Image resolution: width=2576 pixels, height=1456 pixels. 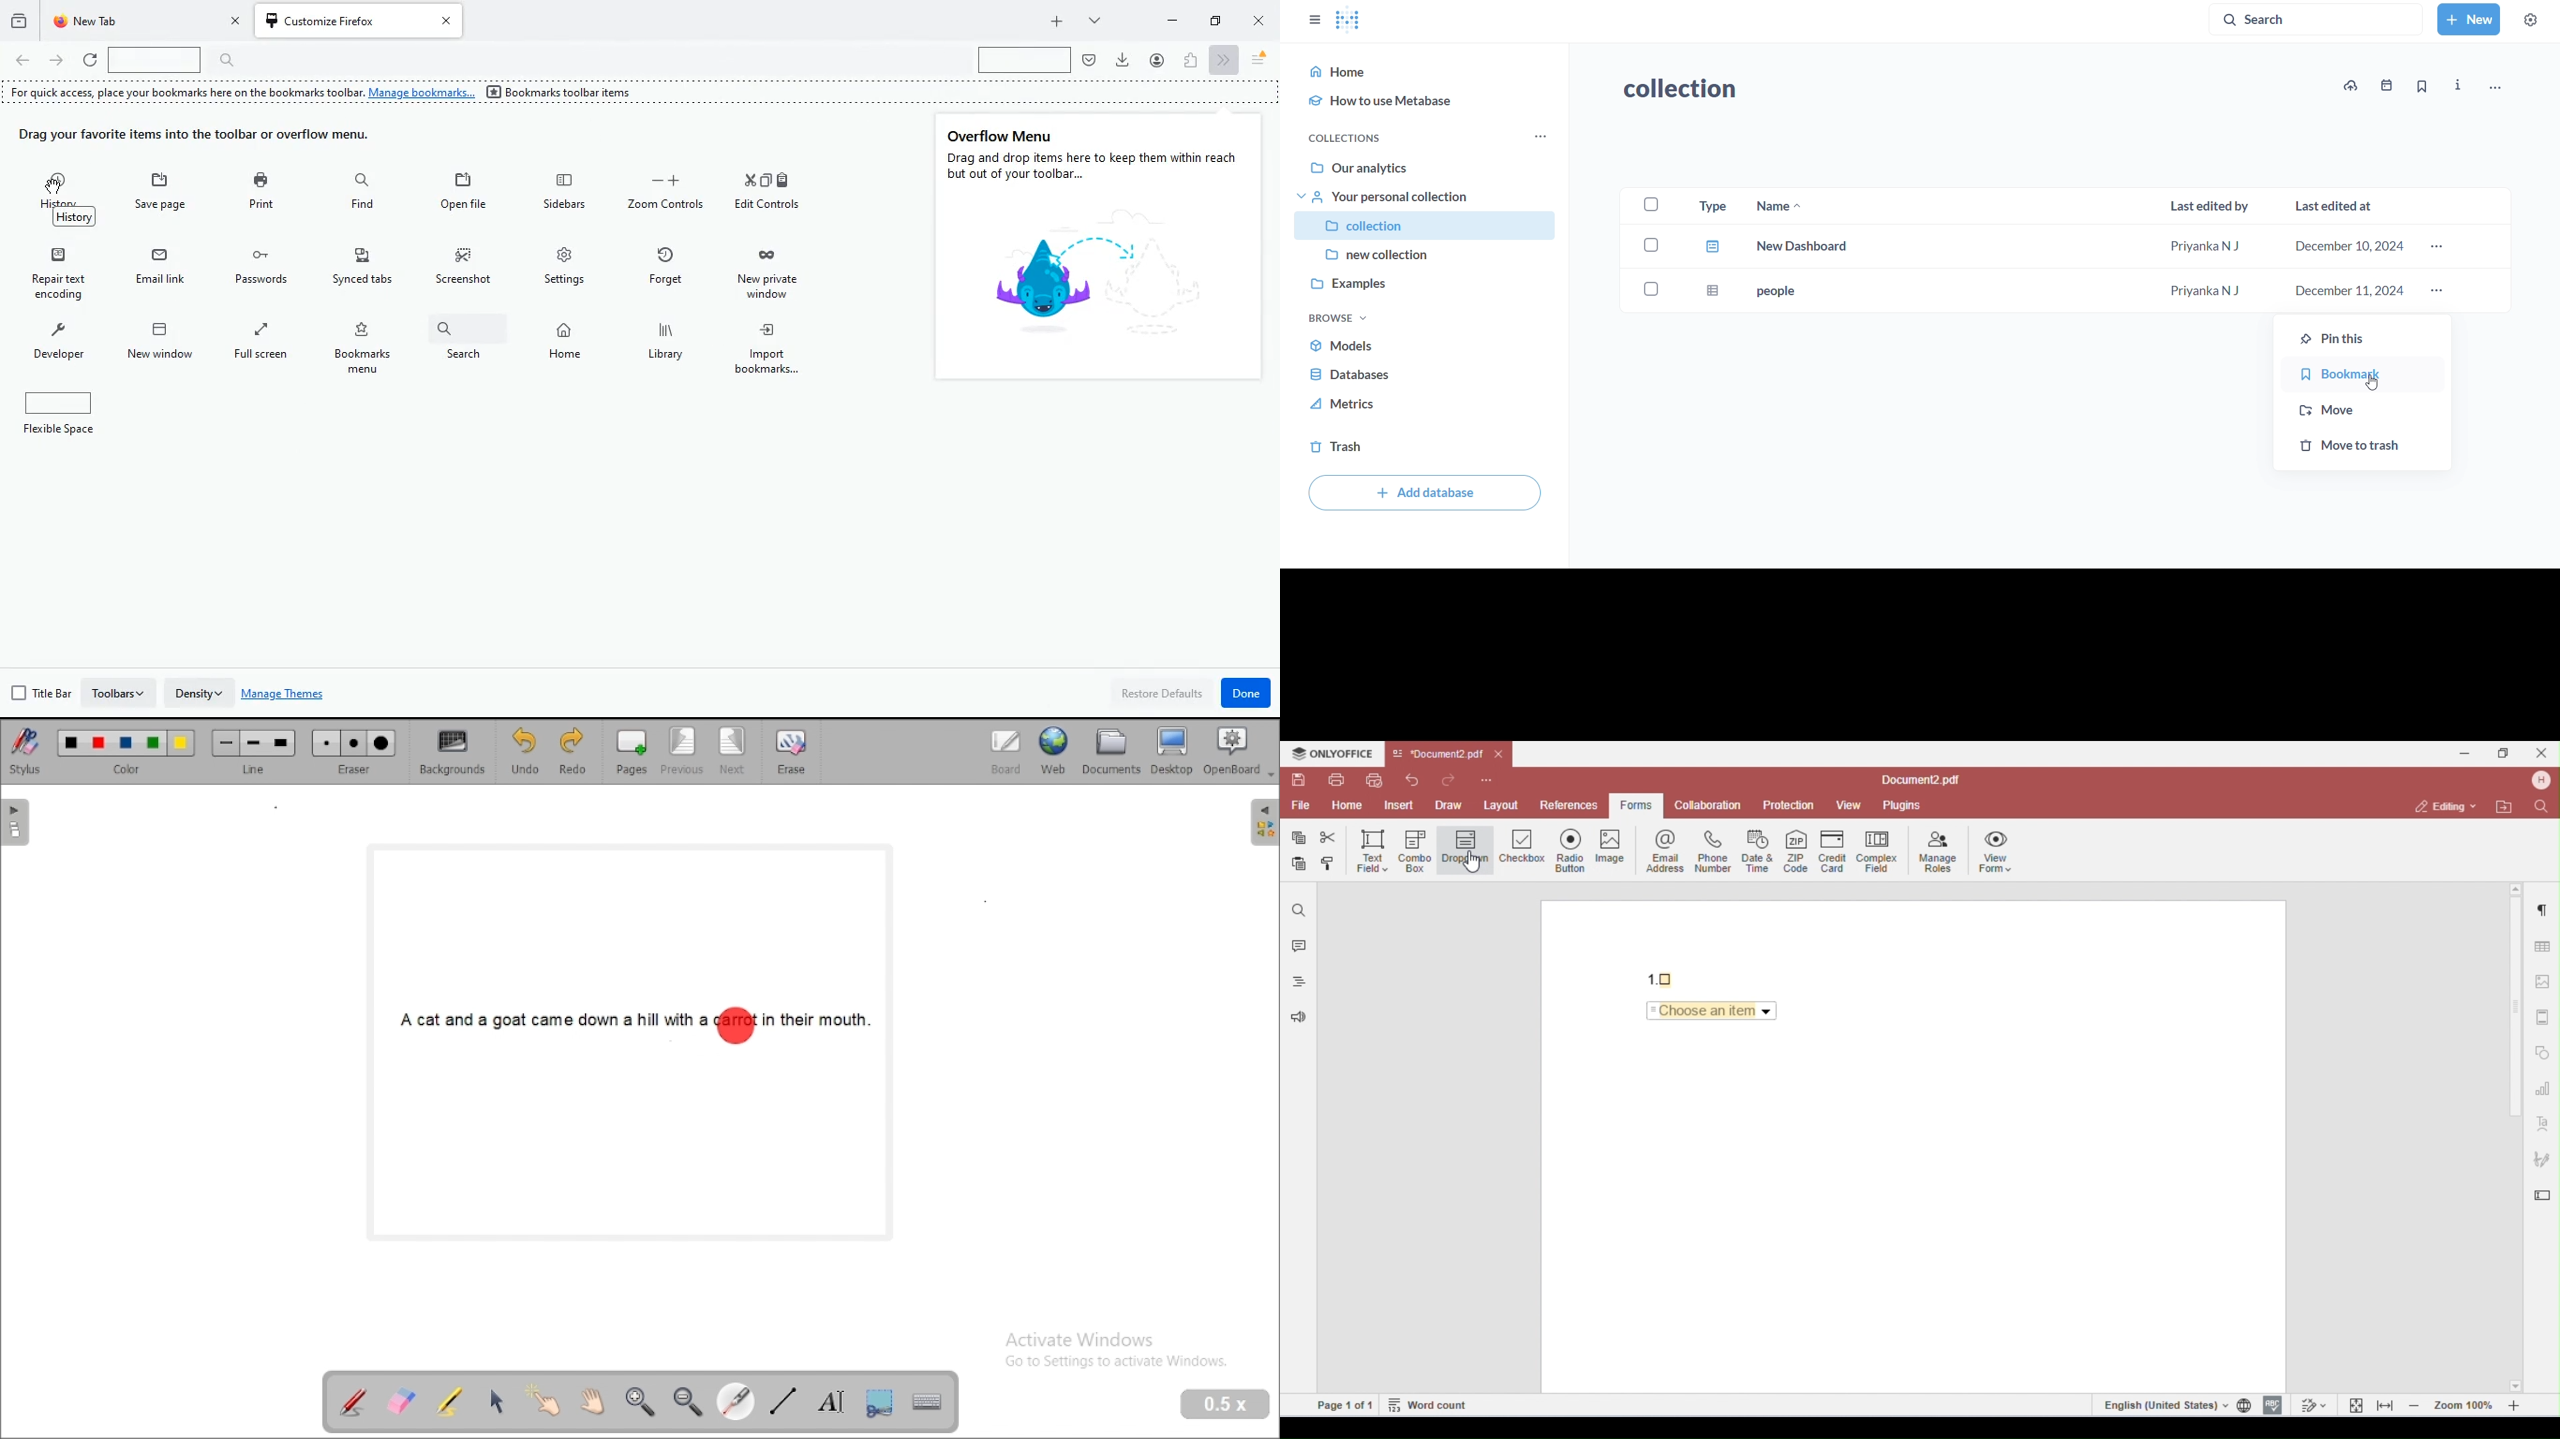 I want to click on zoom controls, so click(x=668, y=195).